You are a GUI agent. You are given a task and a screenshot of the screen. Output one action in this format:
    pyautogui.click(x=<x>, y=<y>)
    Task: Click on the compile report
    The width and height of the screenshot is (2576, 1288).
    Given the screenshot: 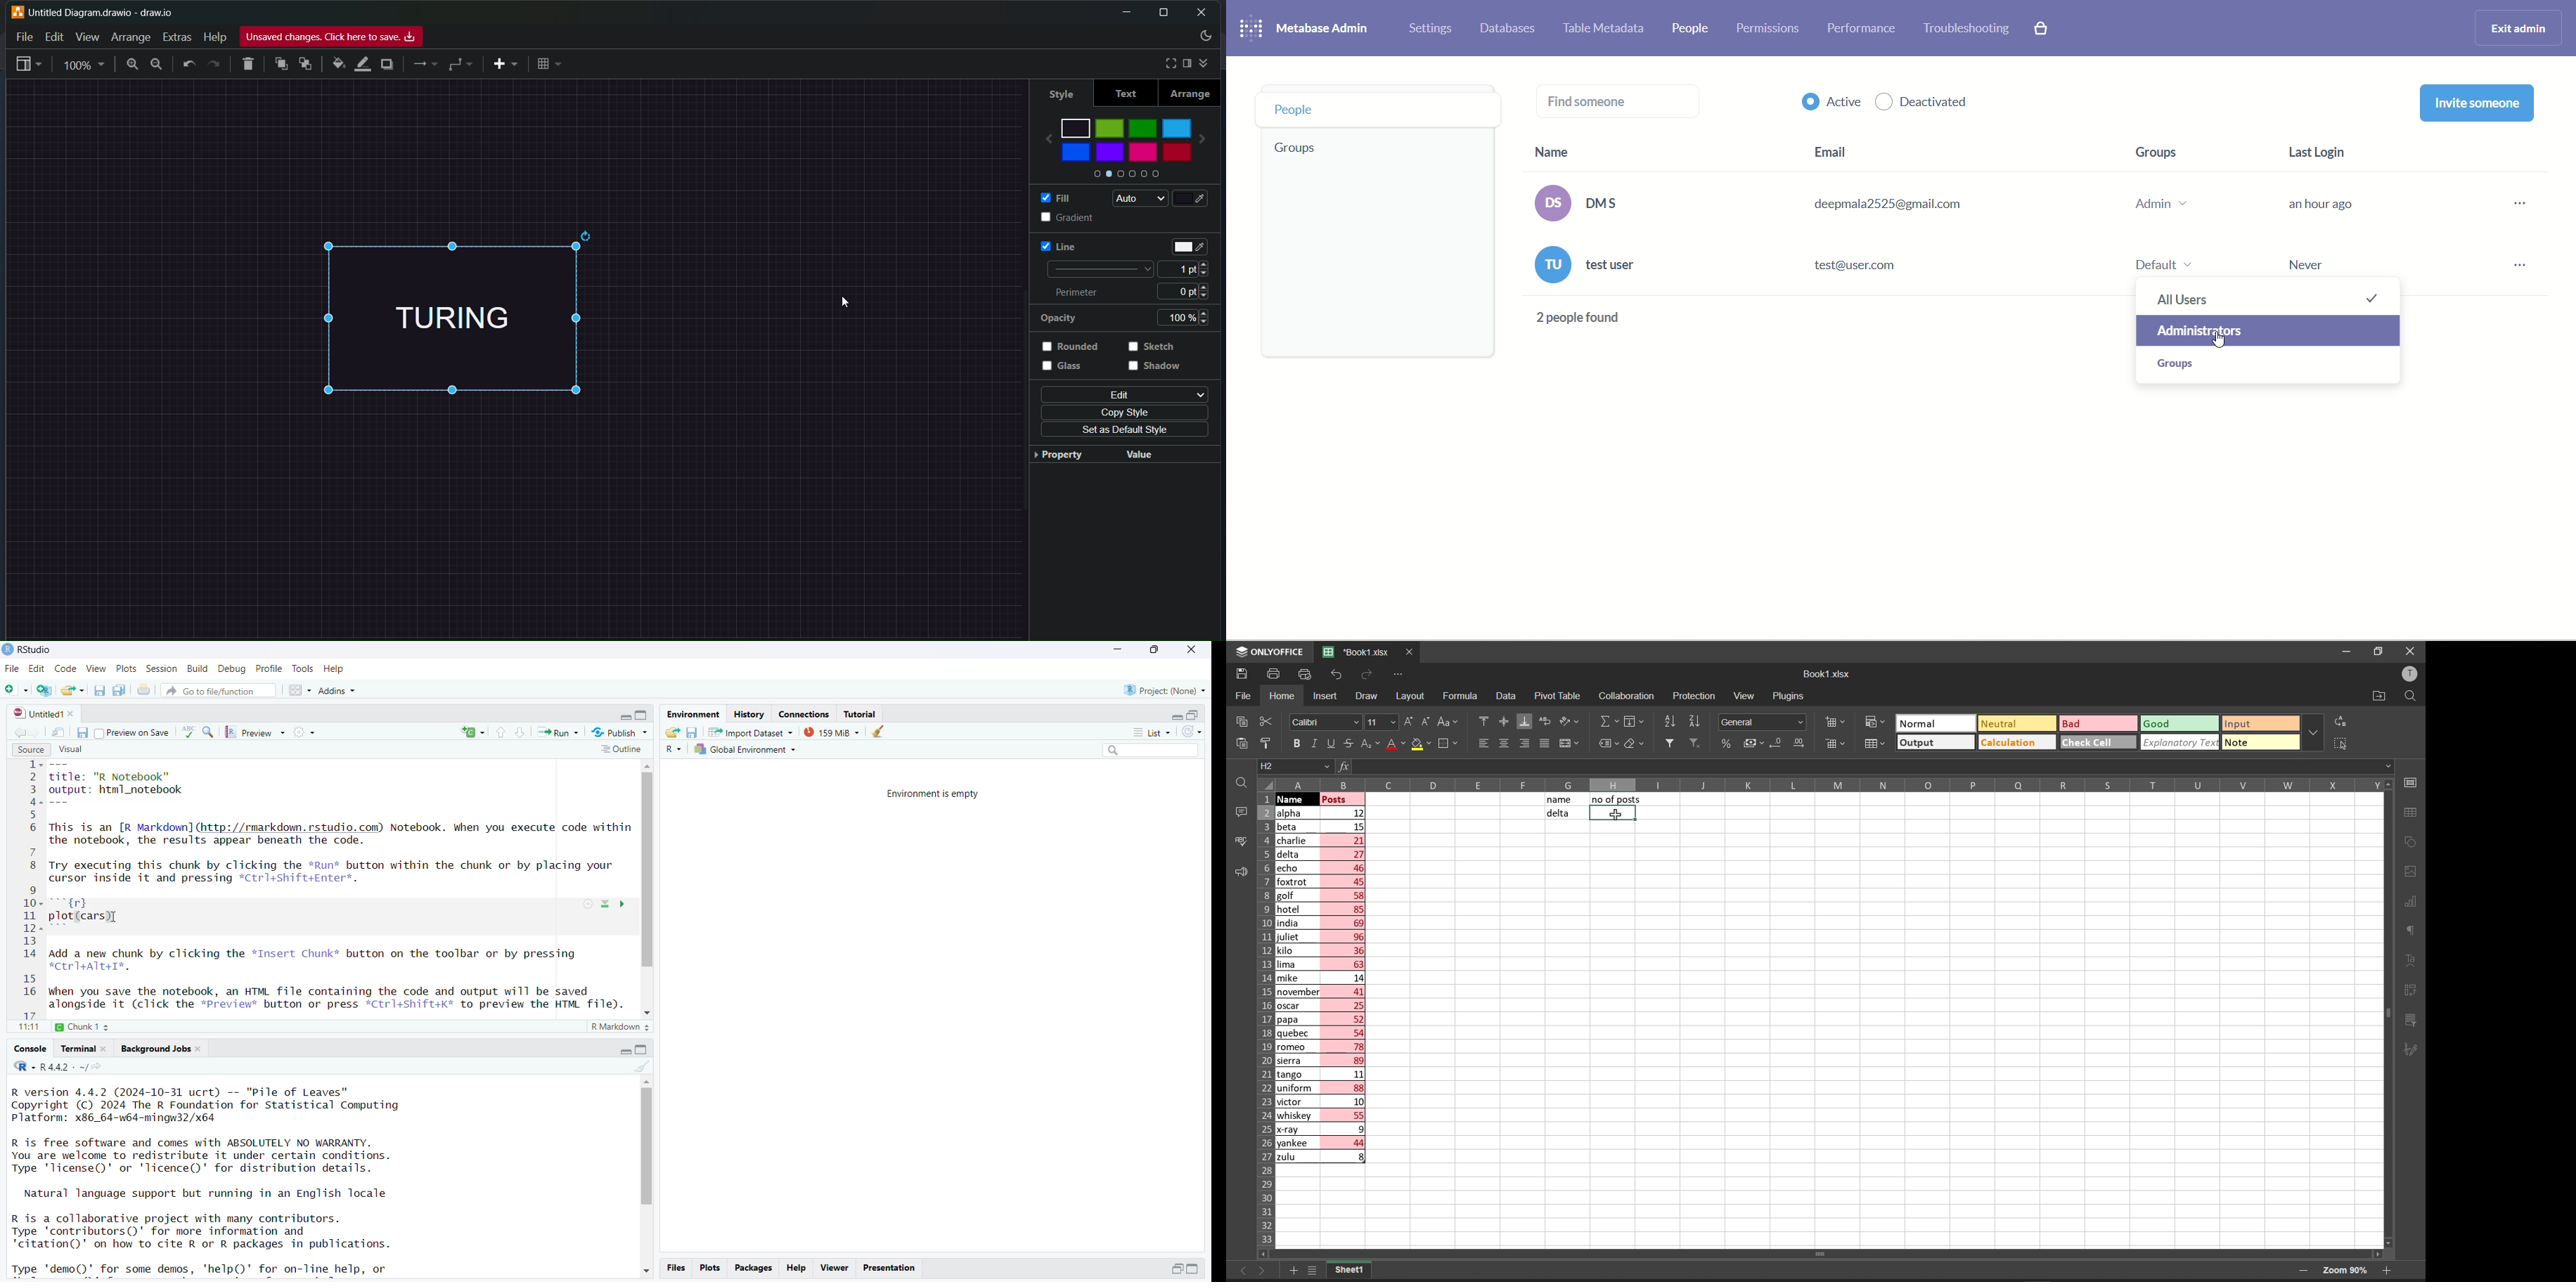 What is the action you would take?
    pyautogui.click(x=306, y=731)
    